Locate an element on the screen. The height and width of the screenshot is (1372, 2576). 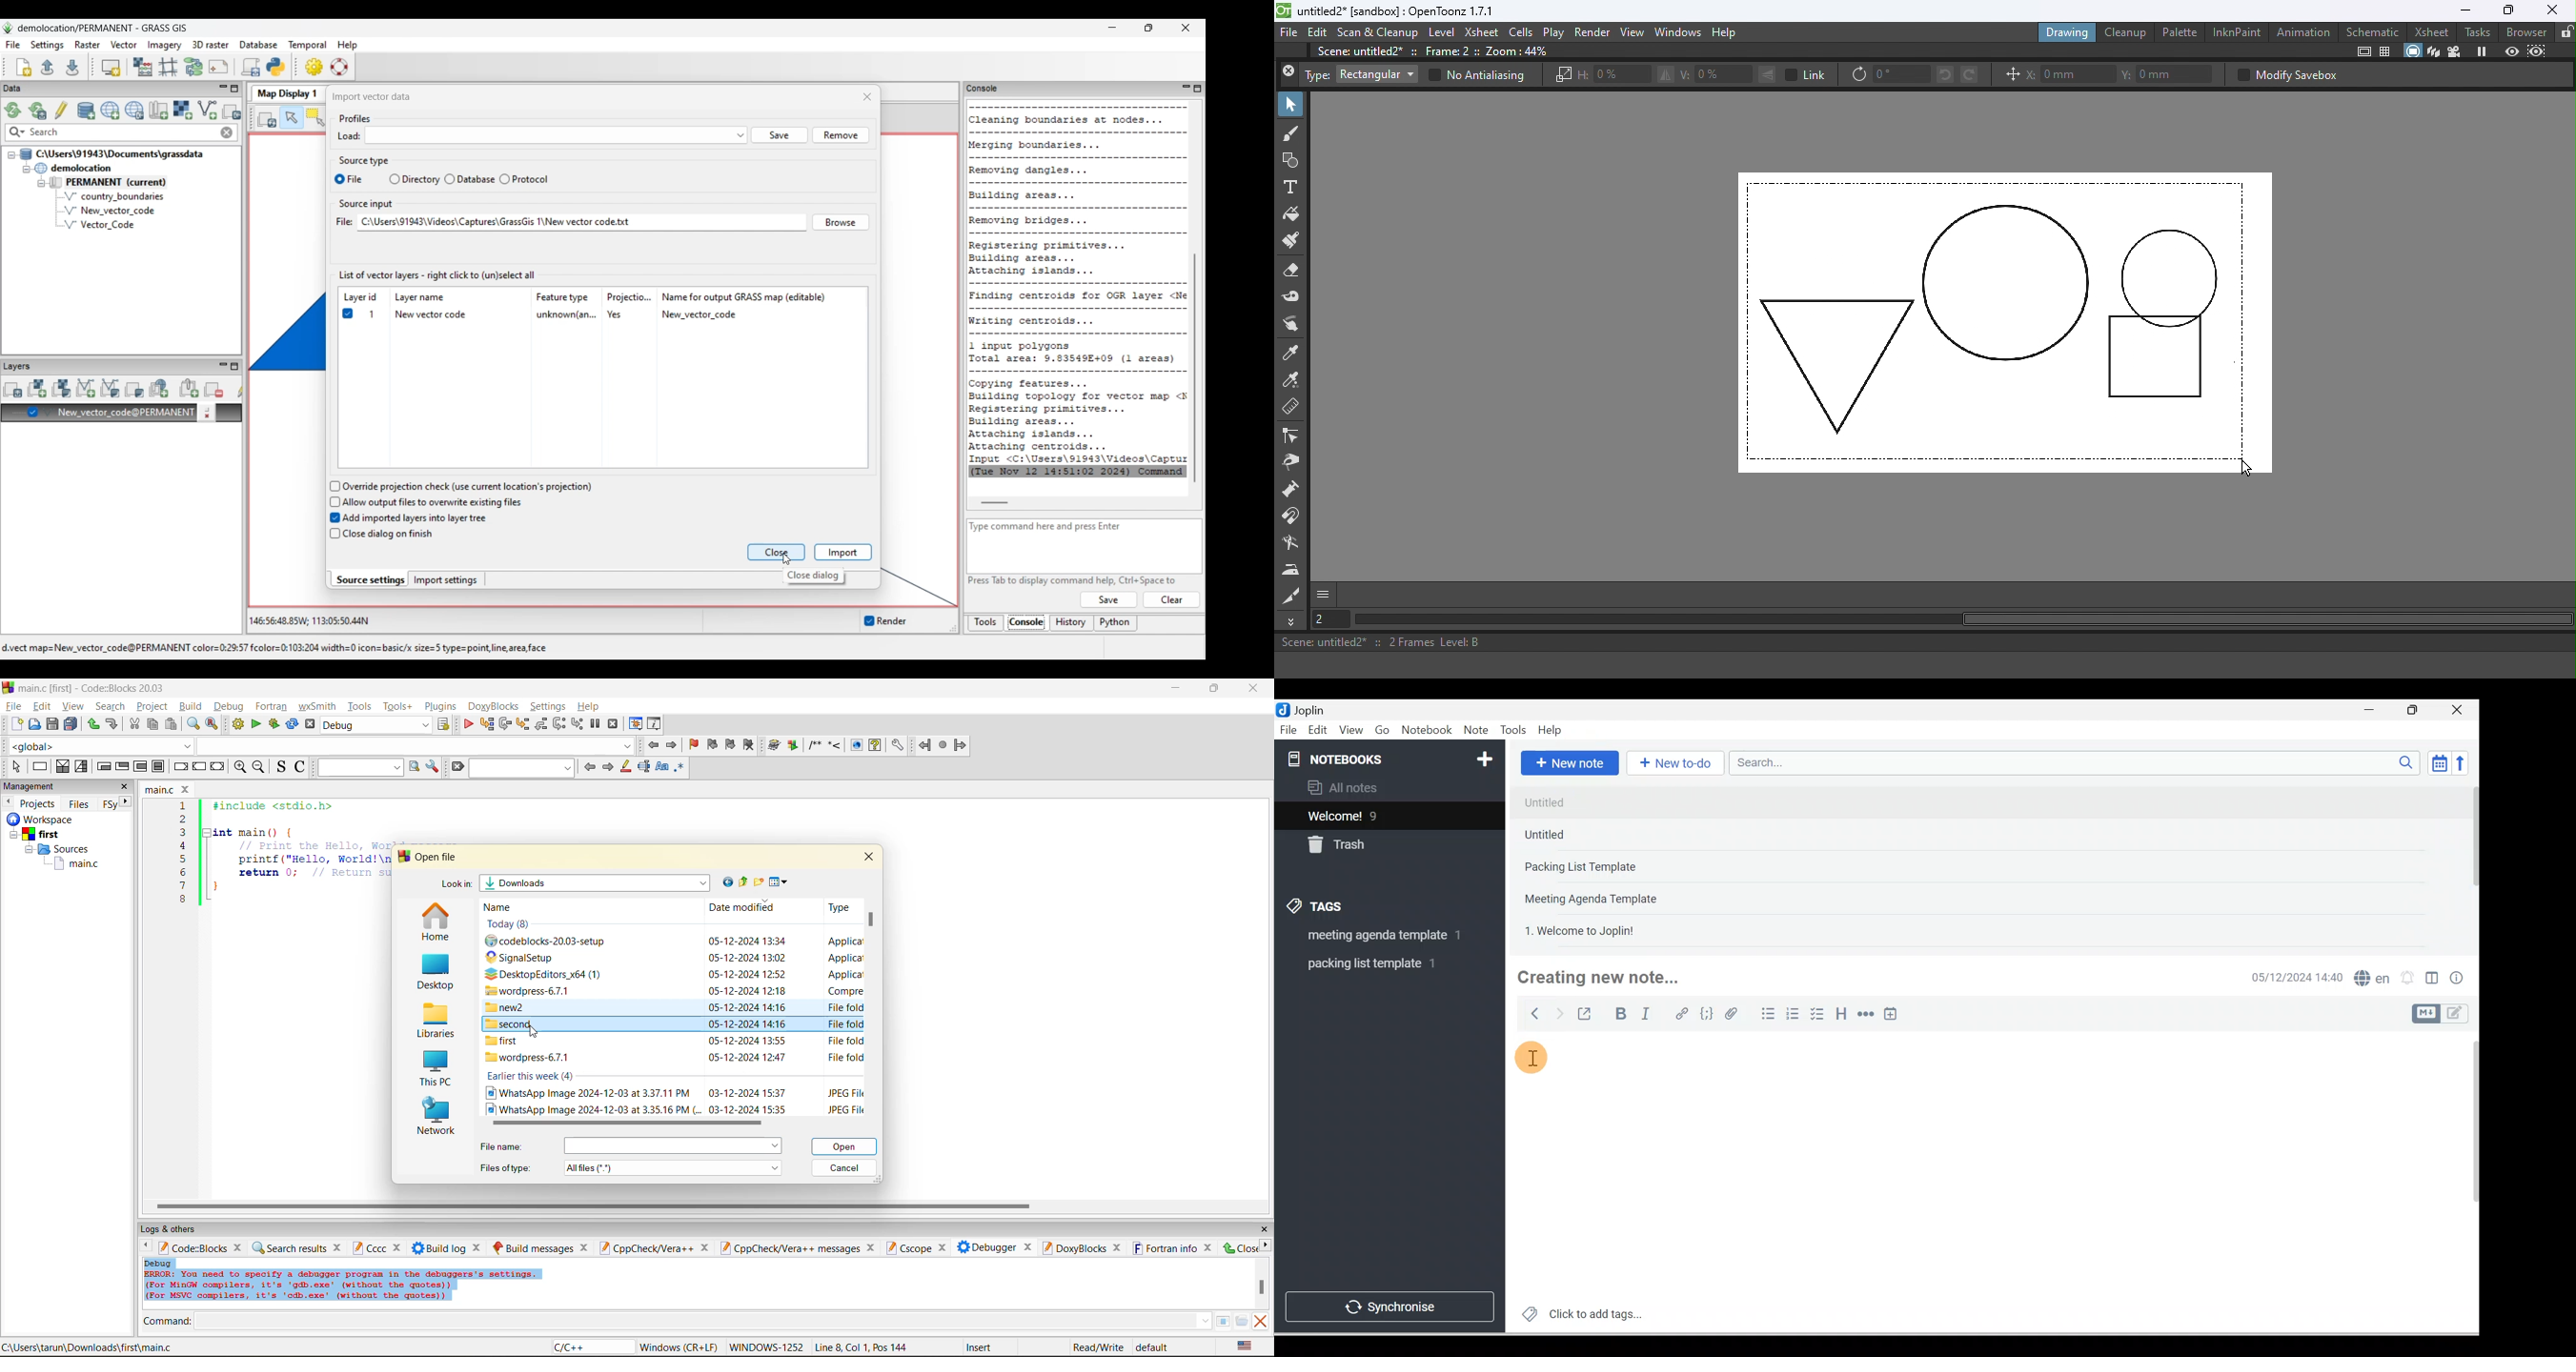
Hyperlink is located at coordinates (1681, 1015).